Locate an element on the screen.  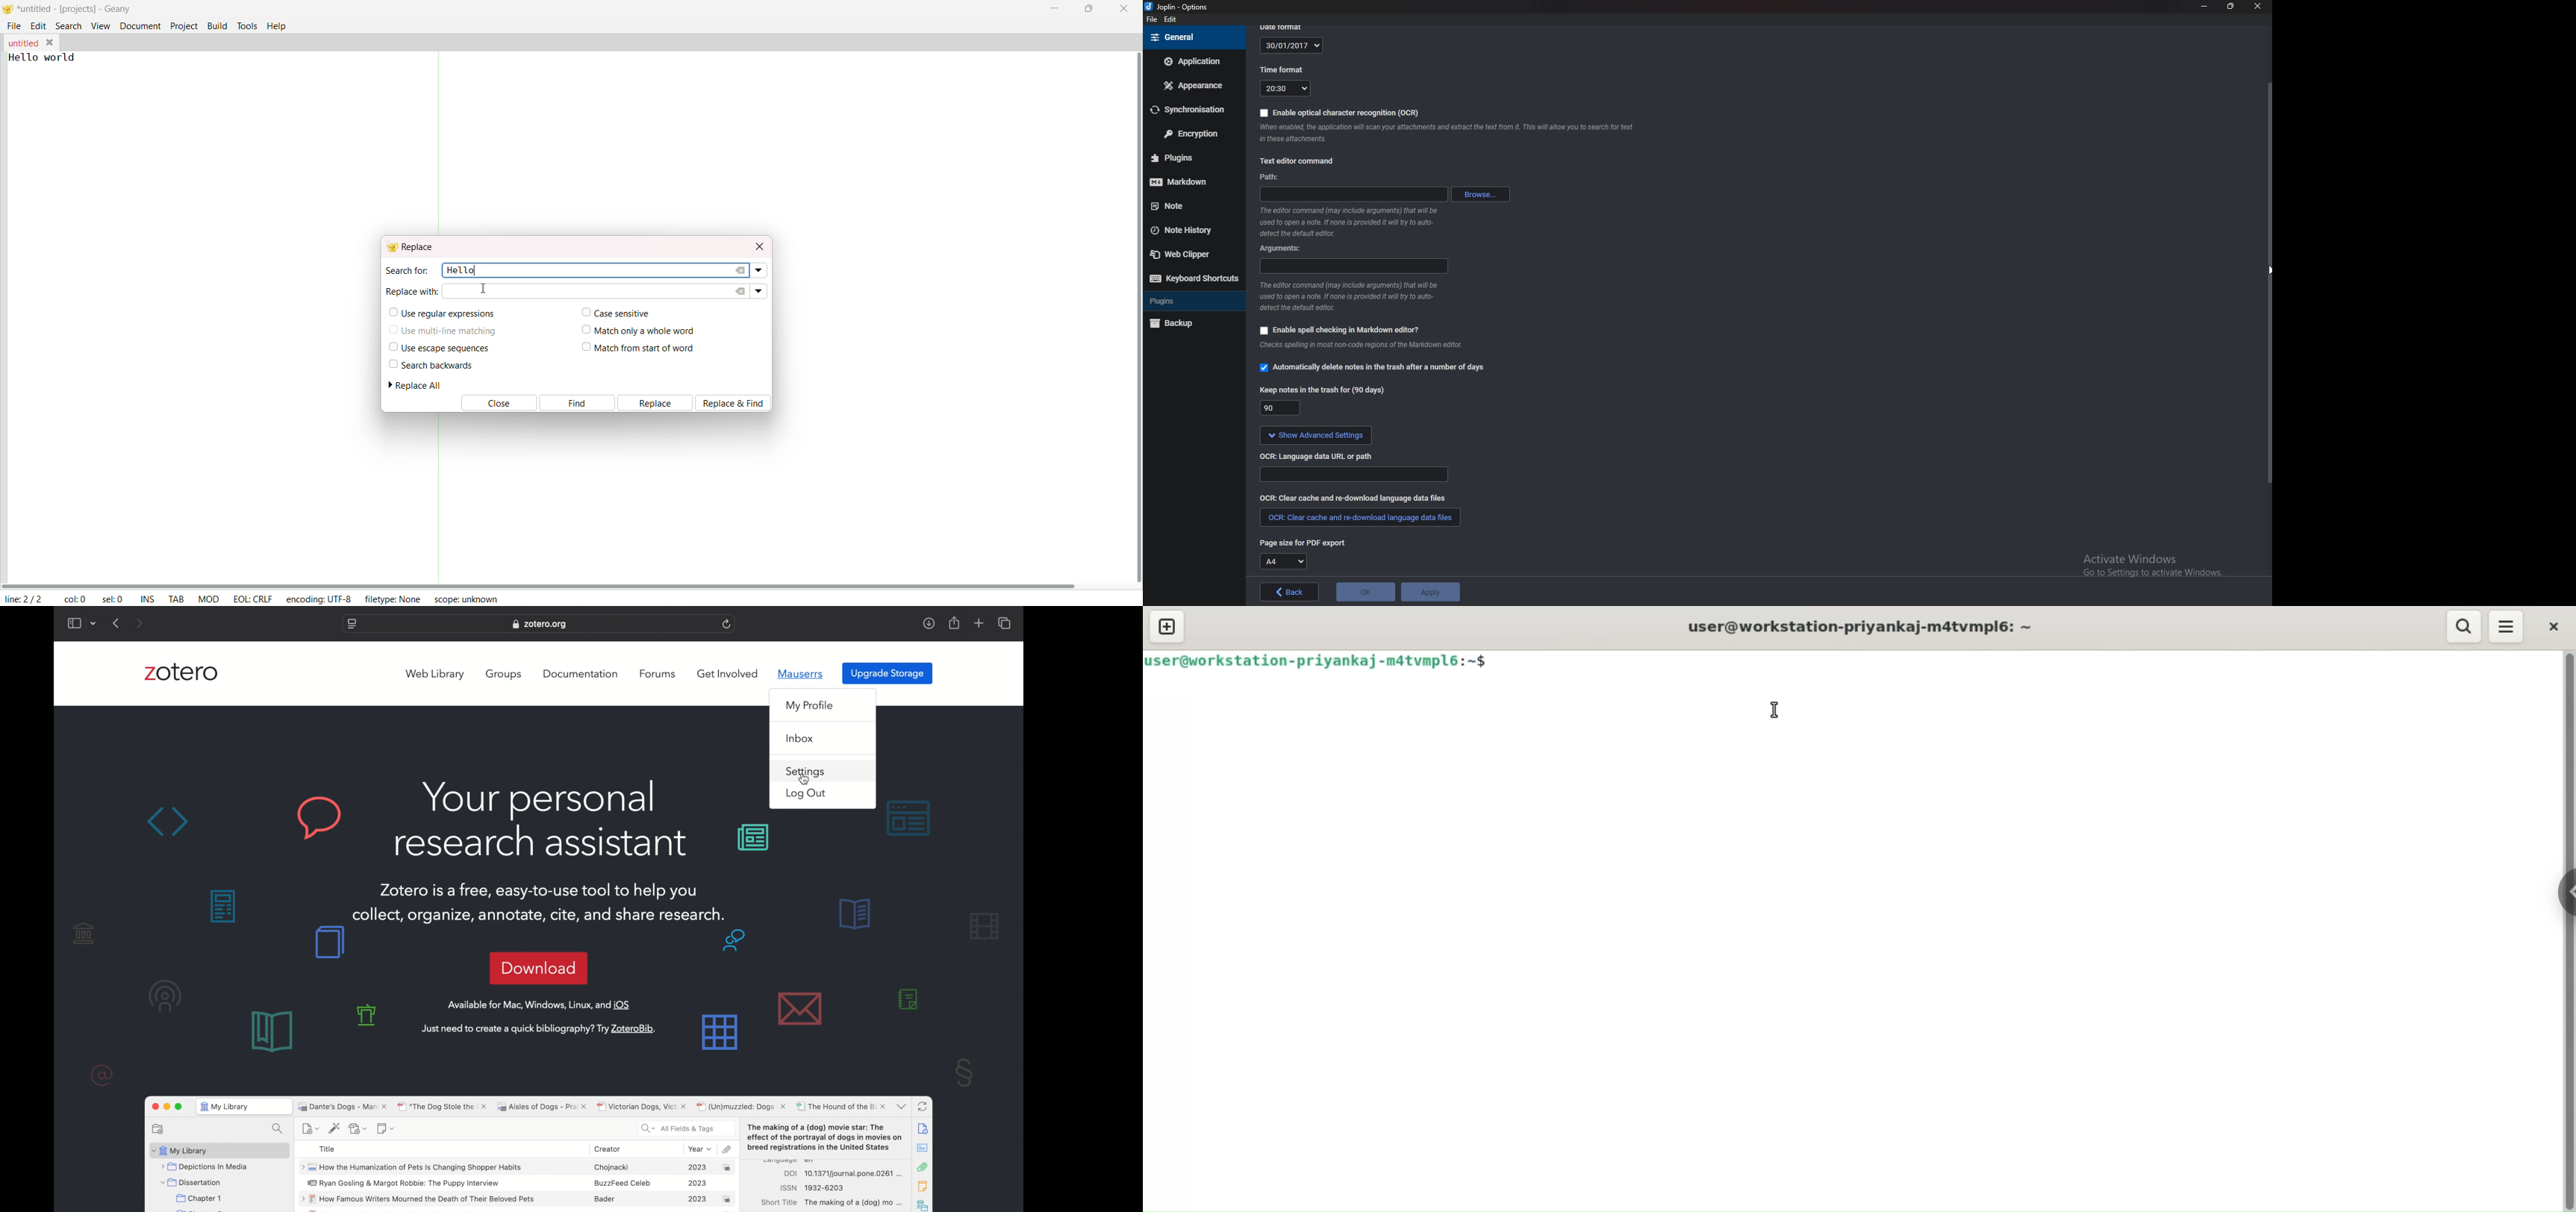
background graphics is located at coordinates (744, 991).